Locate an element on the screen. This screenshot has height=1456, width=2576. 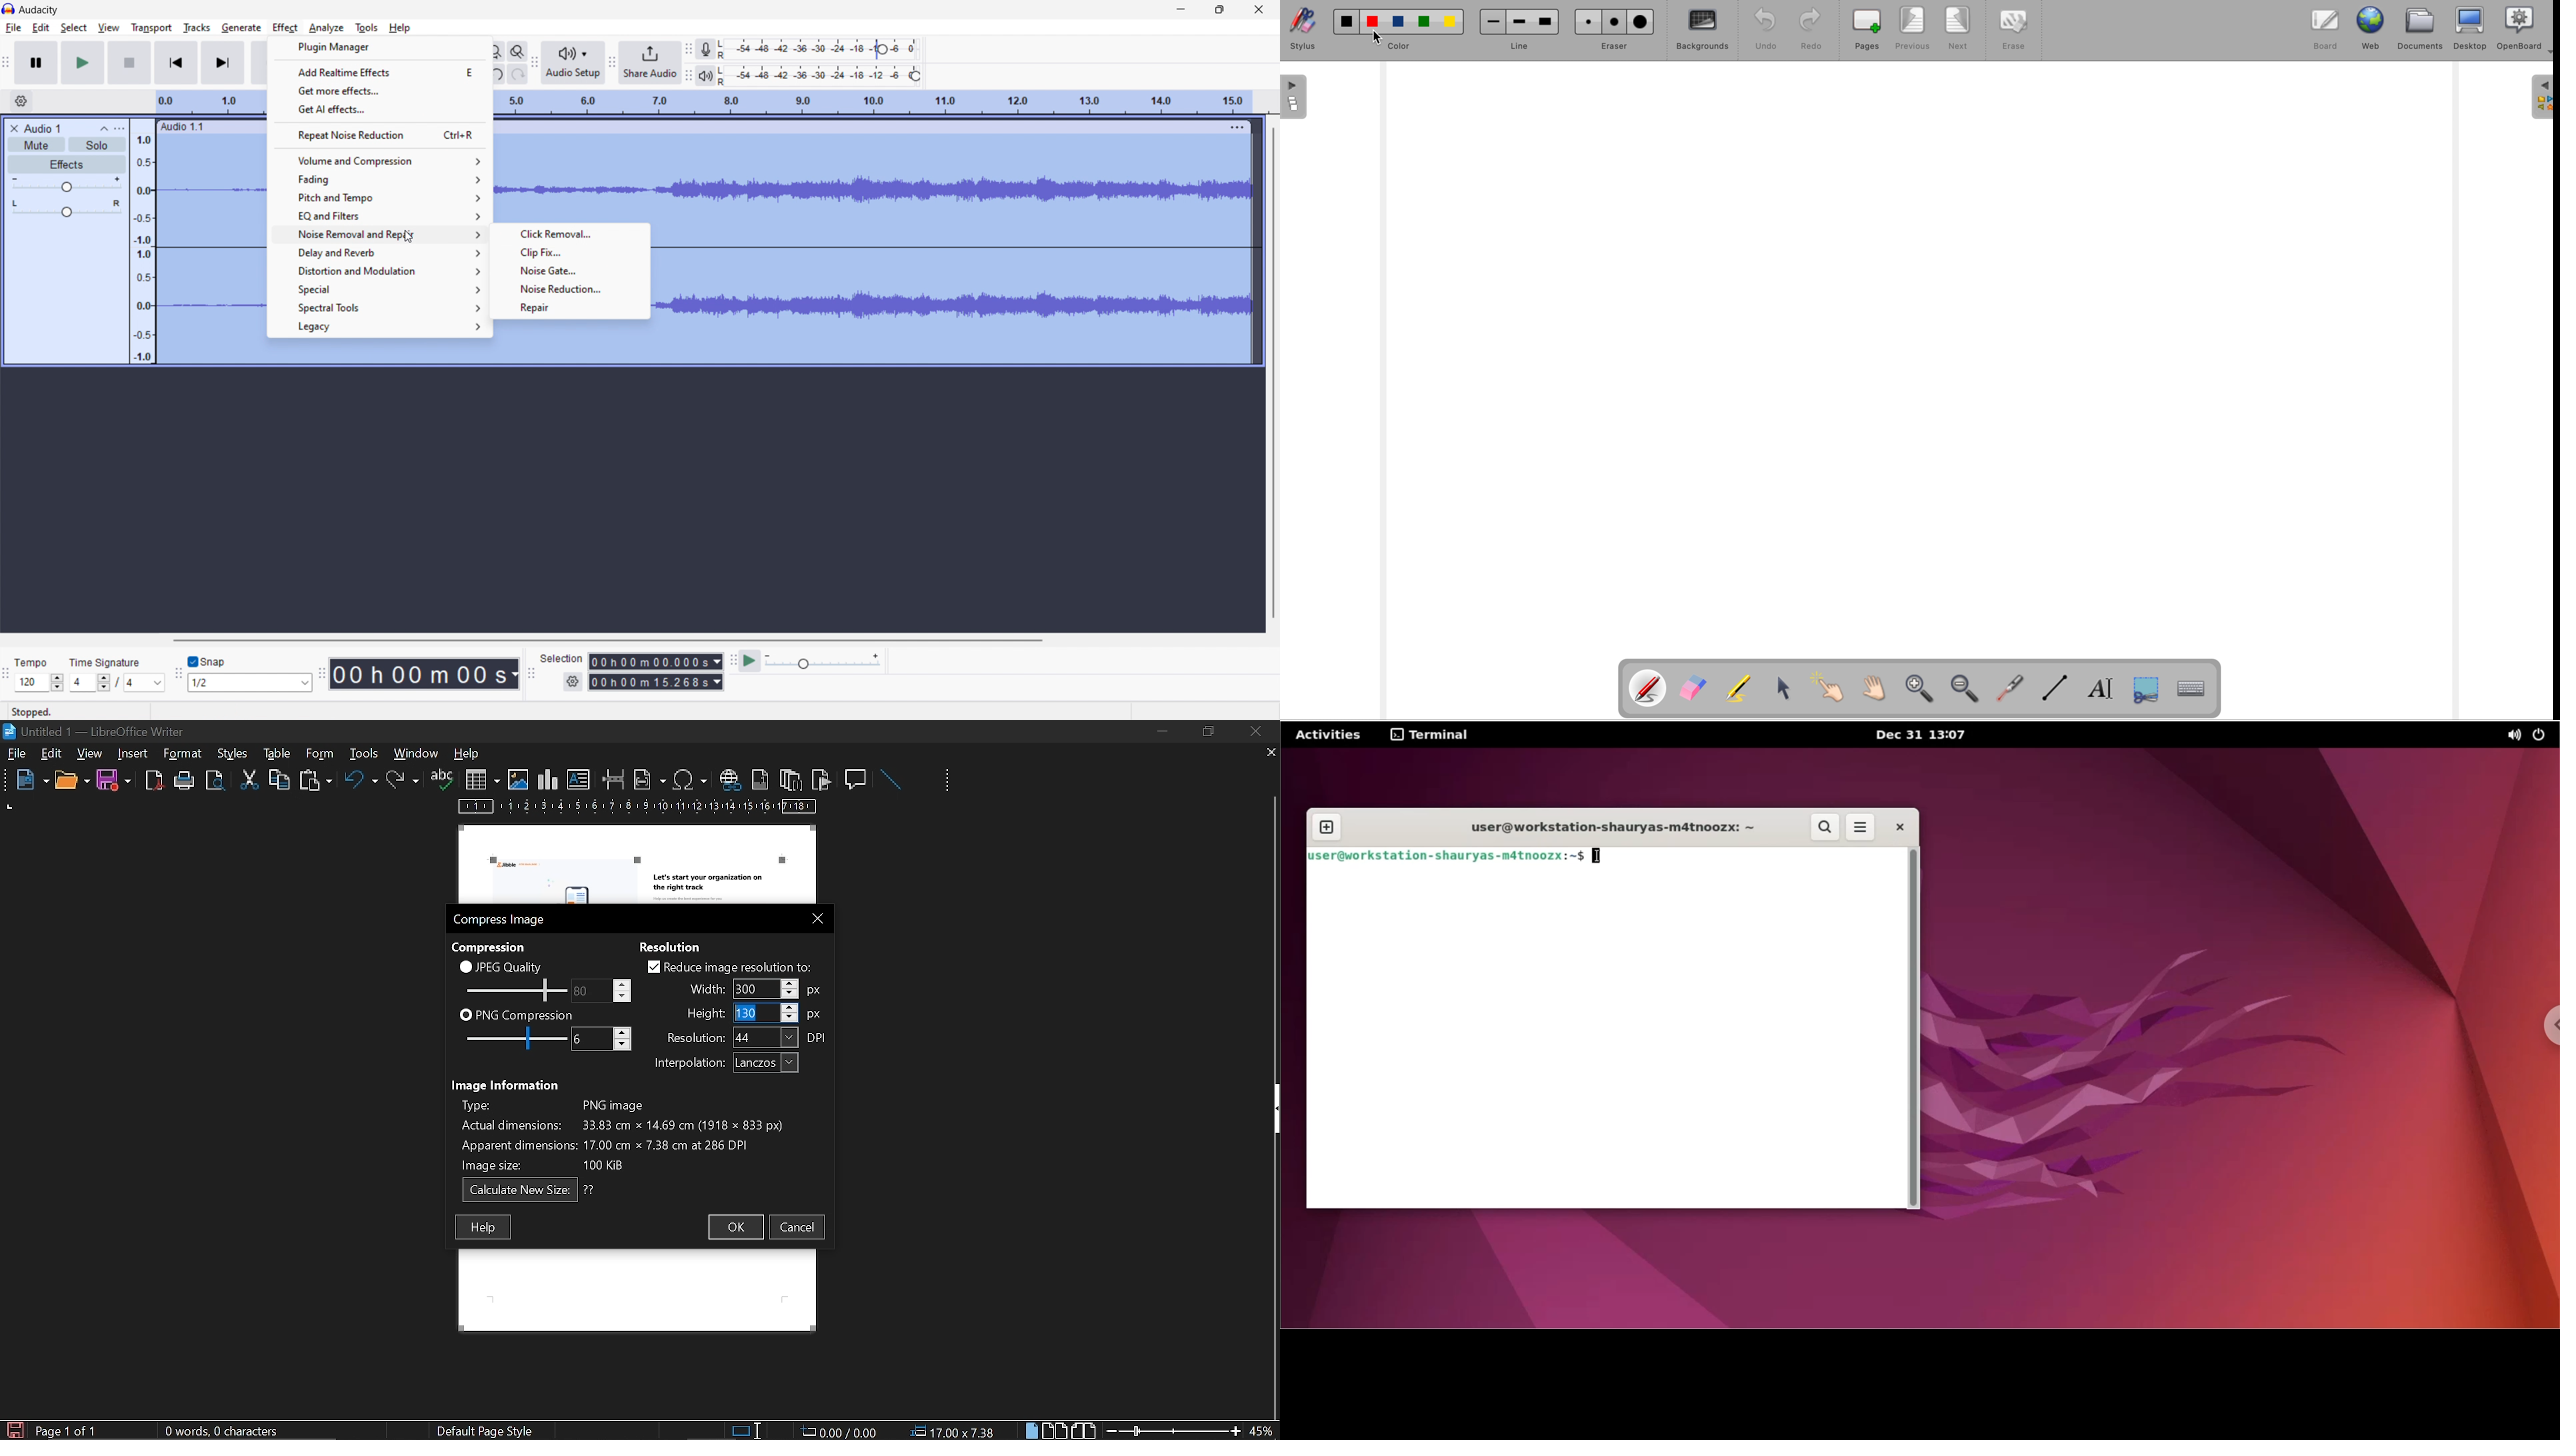
Compression is located at coordinates (491, 946).